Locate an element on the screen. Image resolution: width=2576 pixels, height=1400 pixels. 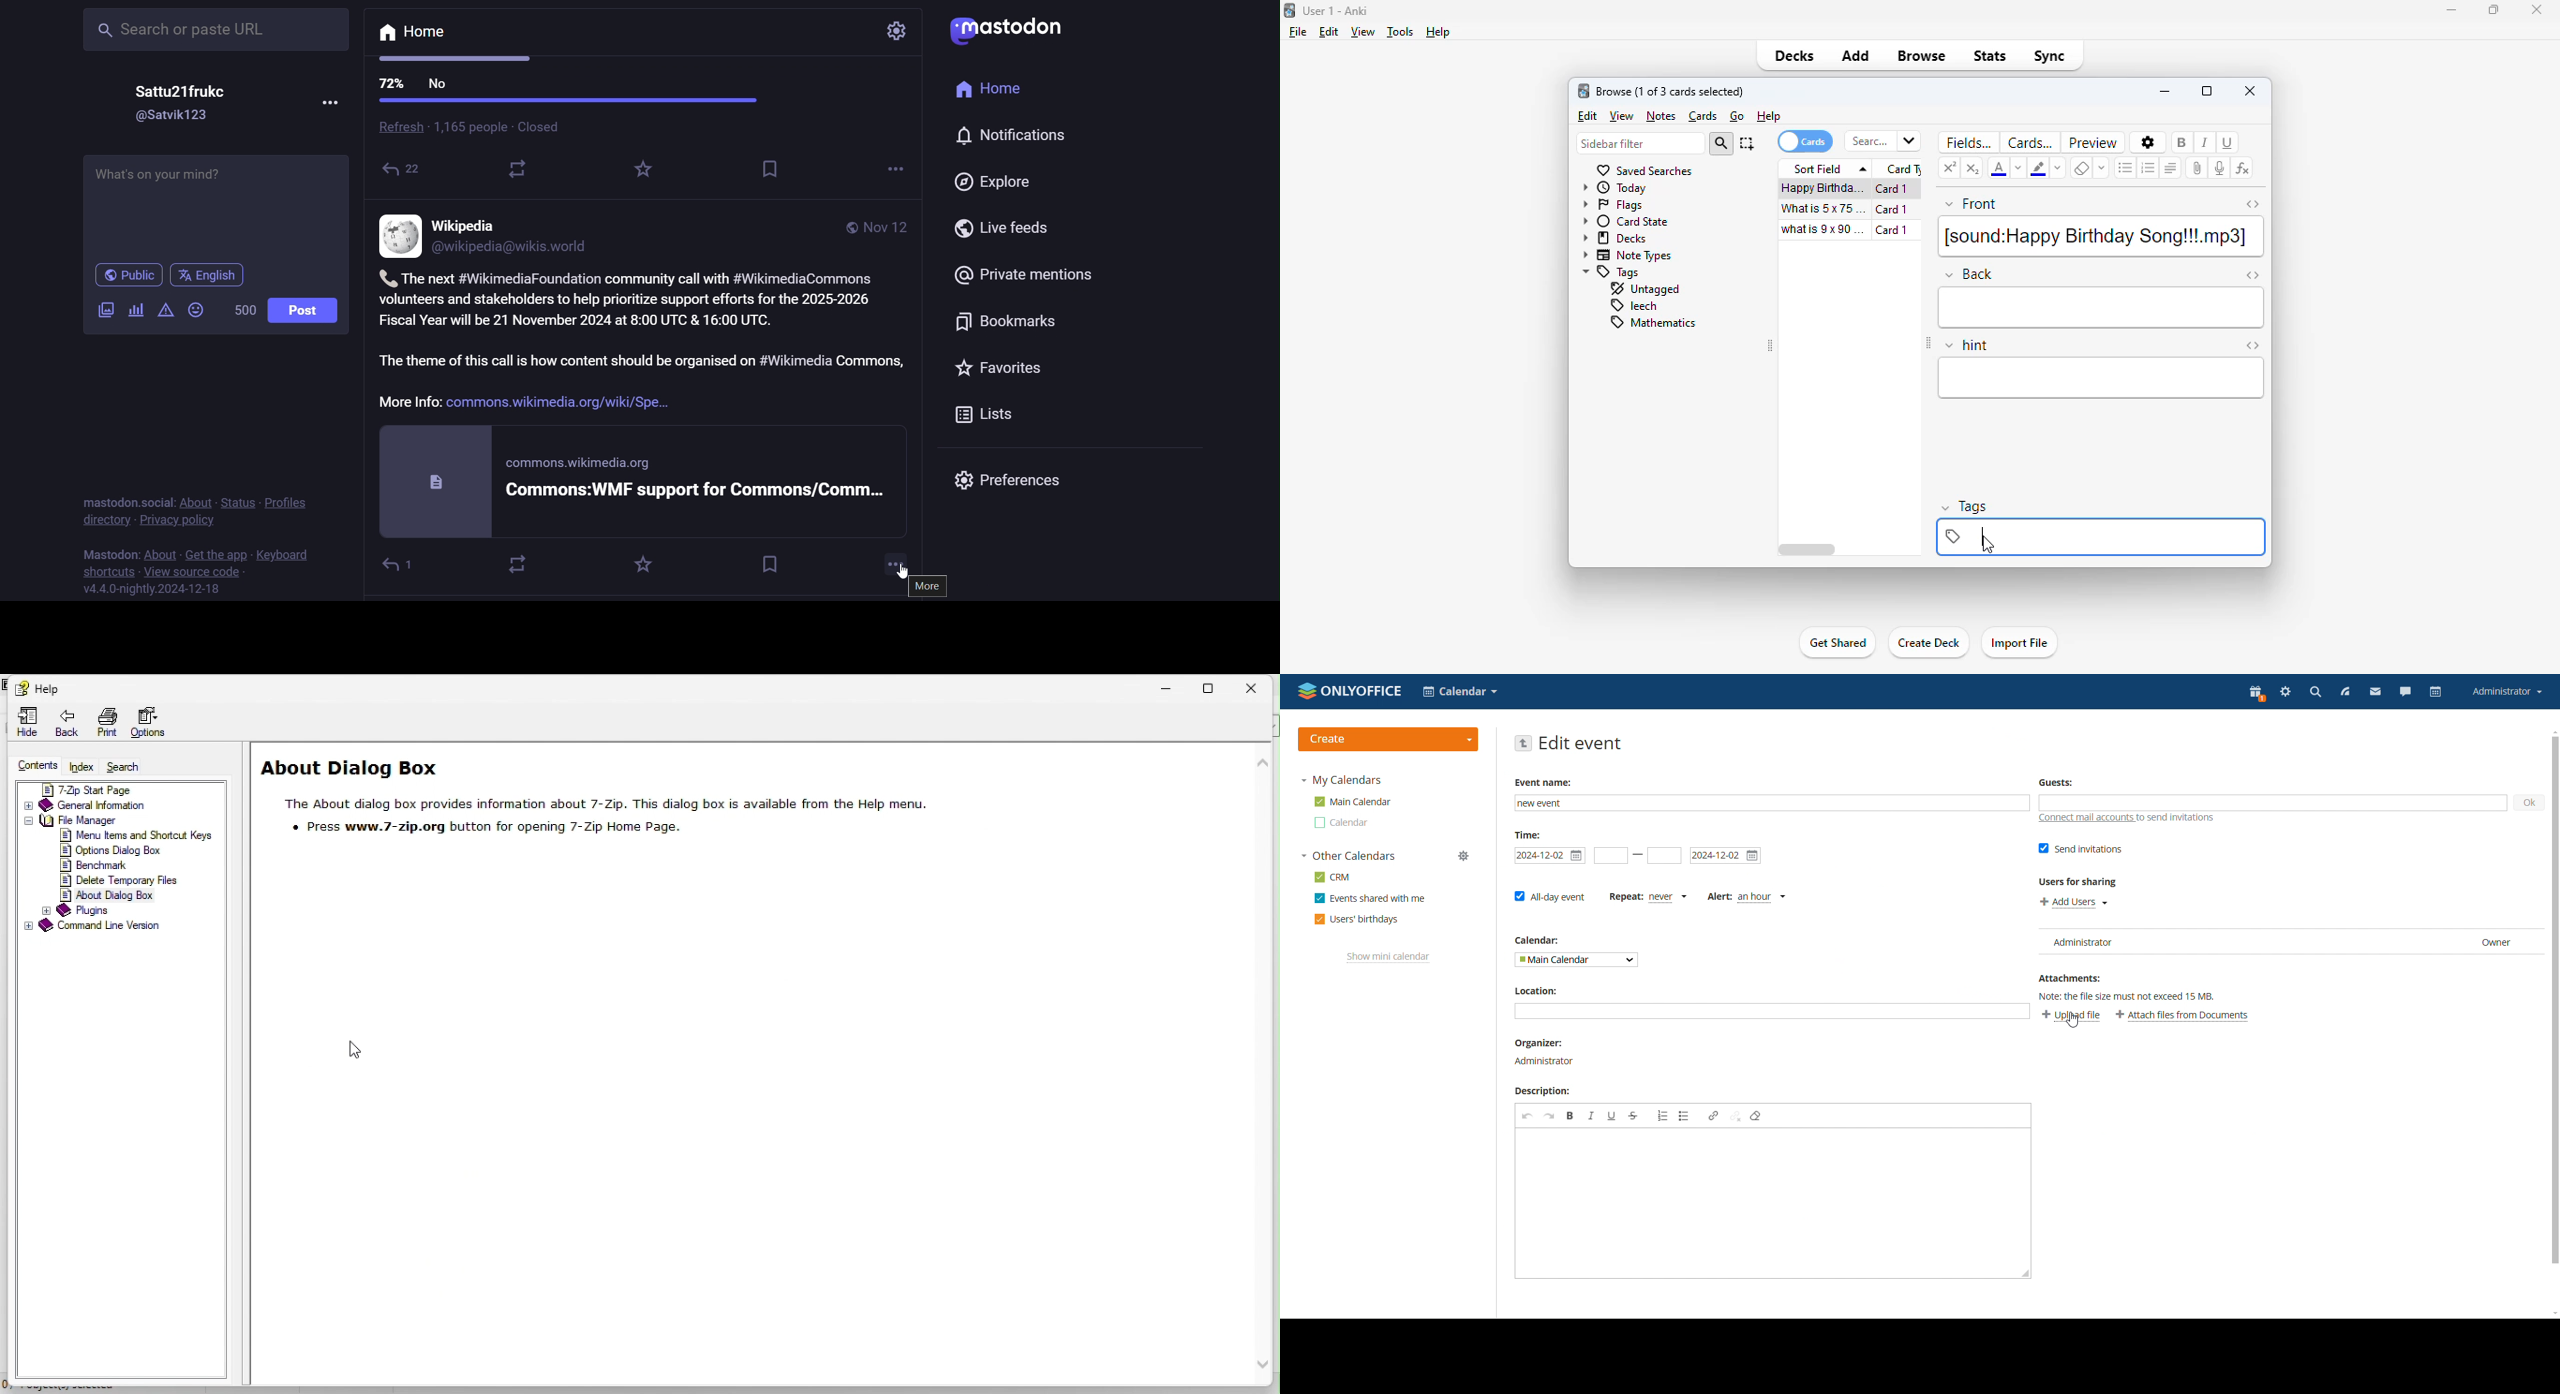
file is located at coordinates (1298, 32).